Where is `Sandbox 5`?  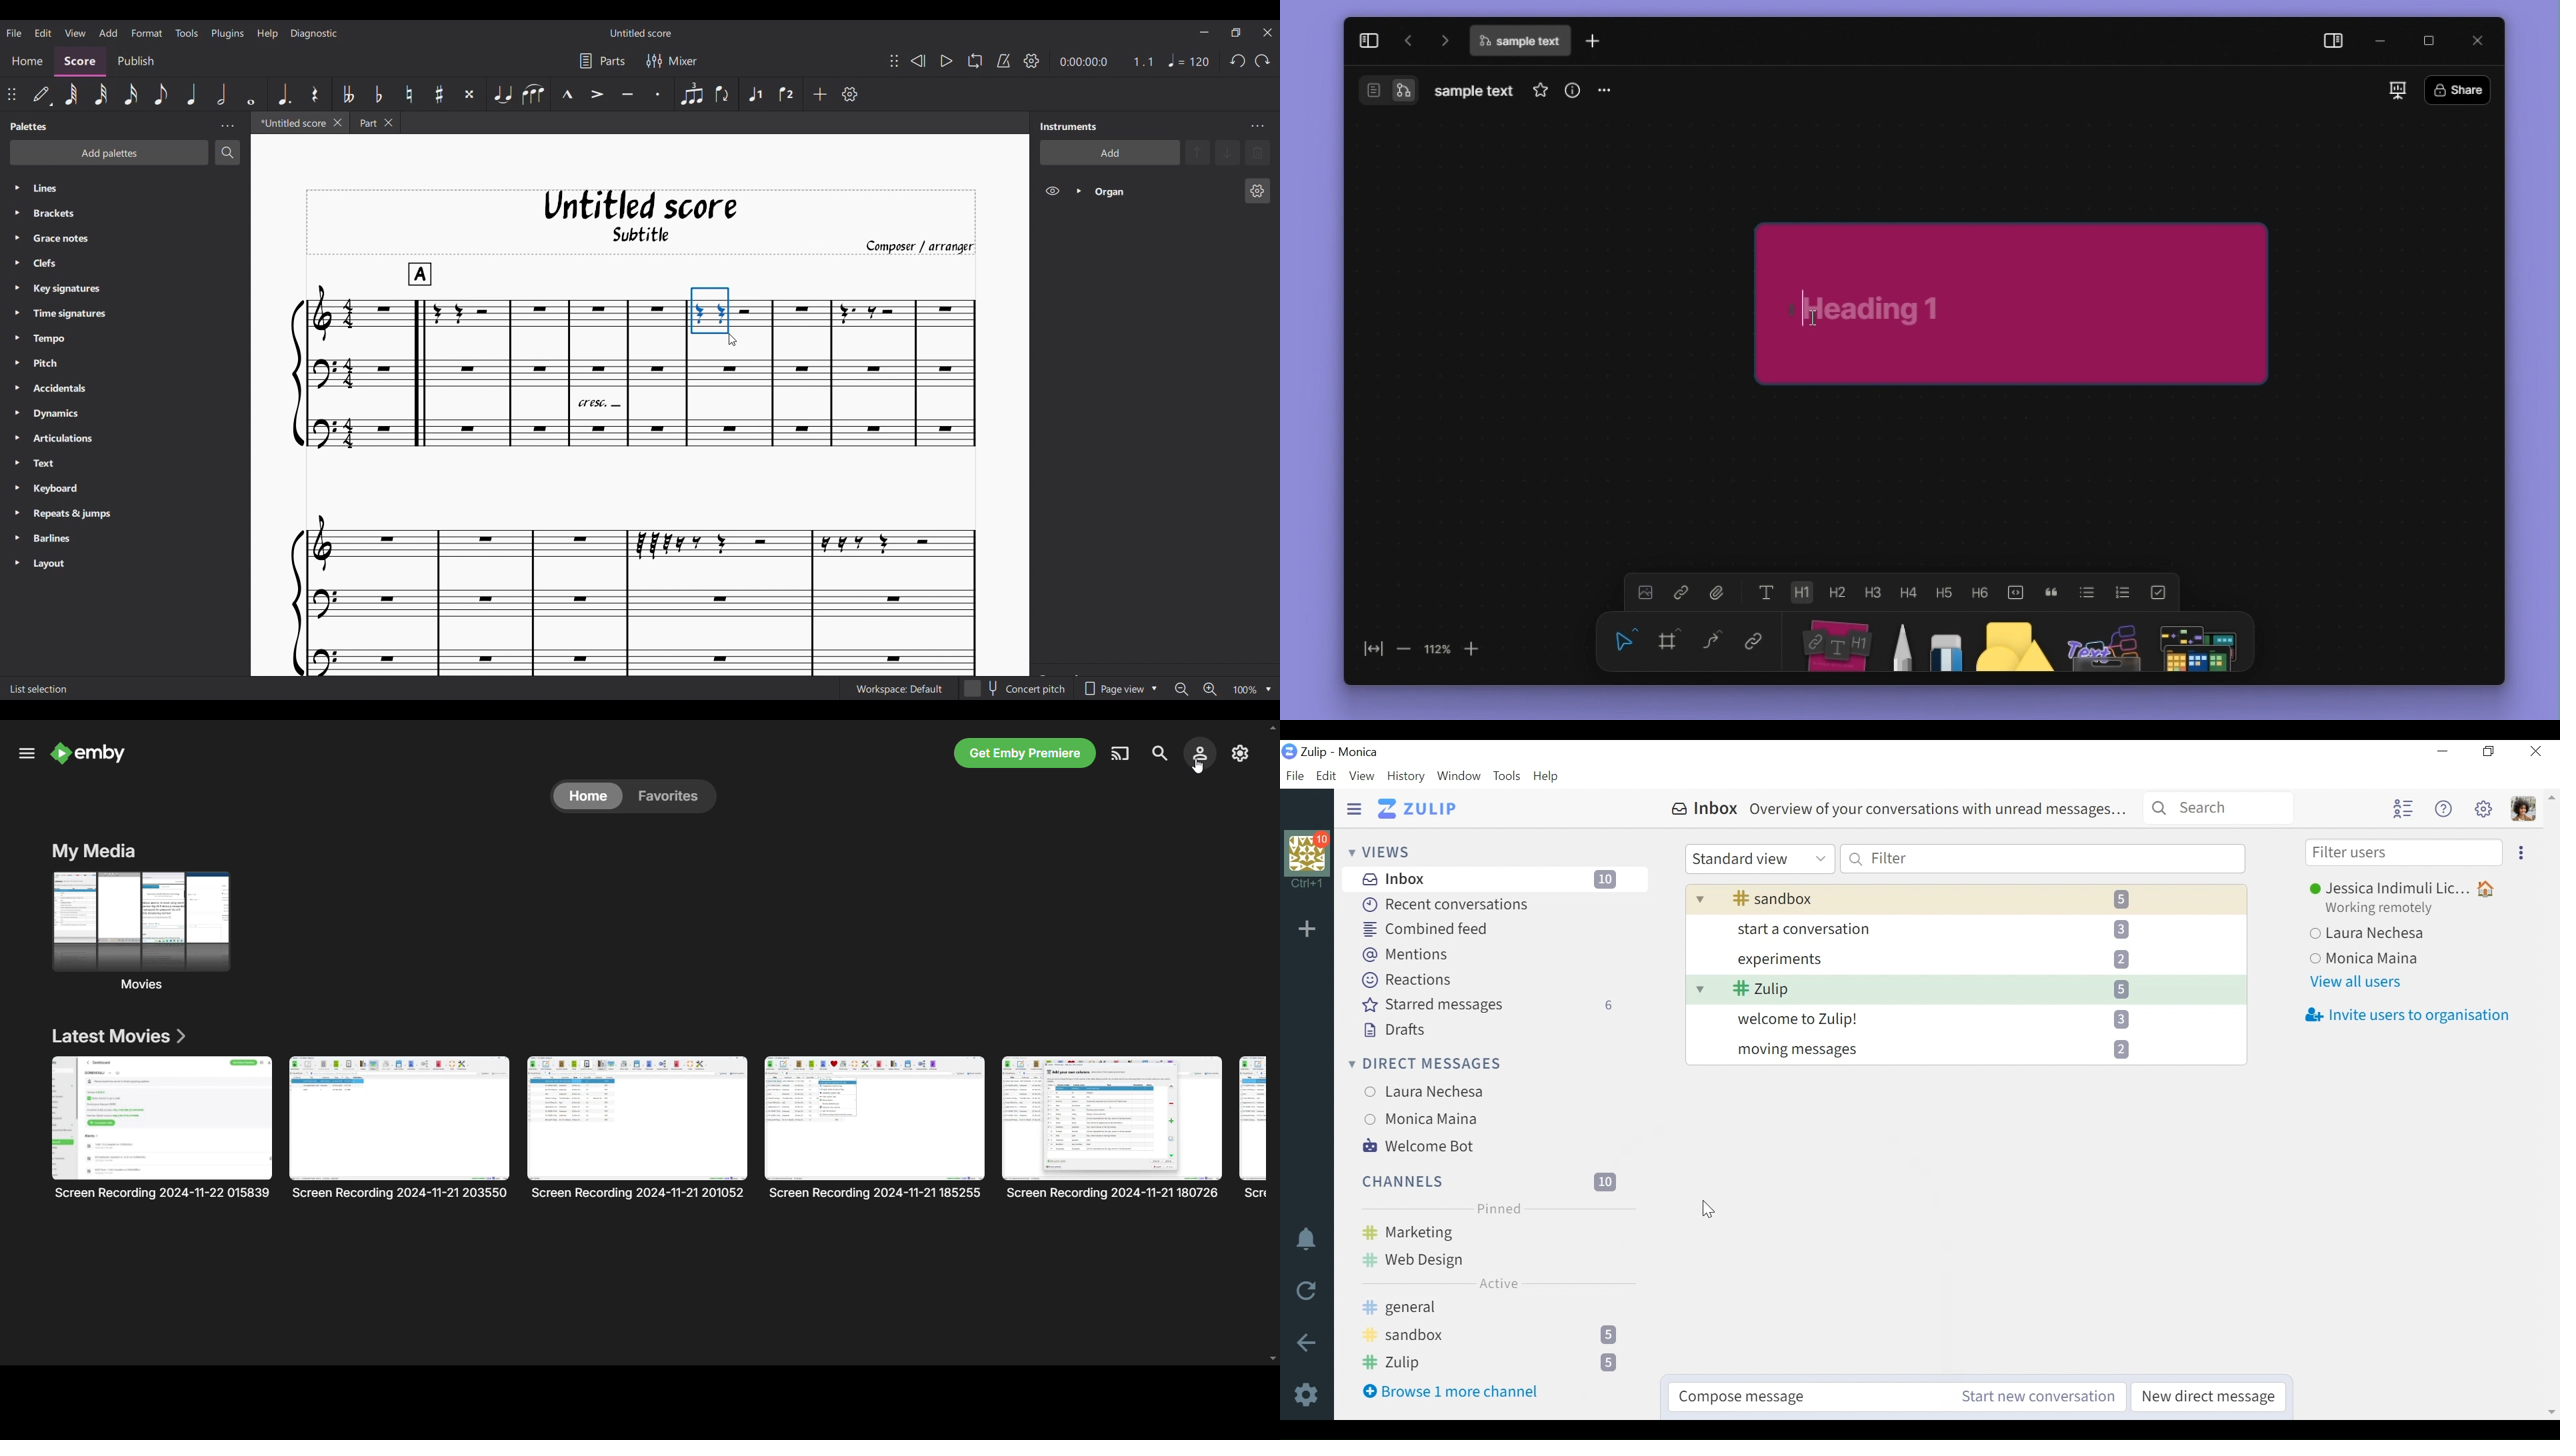 Sandbox 5 is located at coordinates (1493, 1337).